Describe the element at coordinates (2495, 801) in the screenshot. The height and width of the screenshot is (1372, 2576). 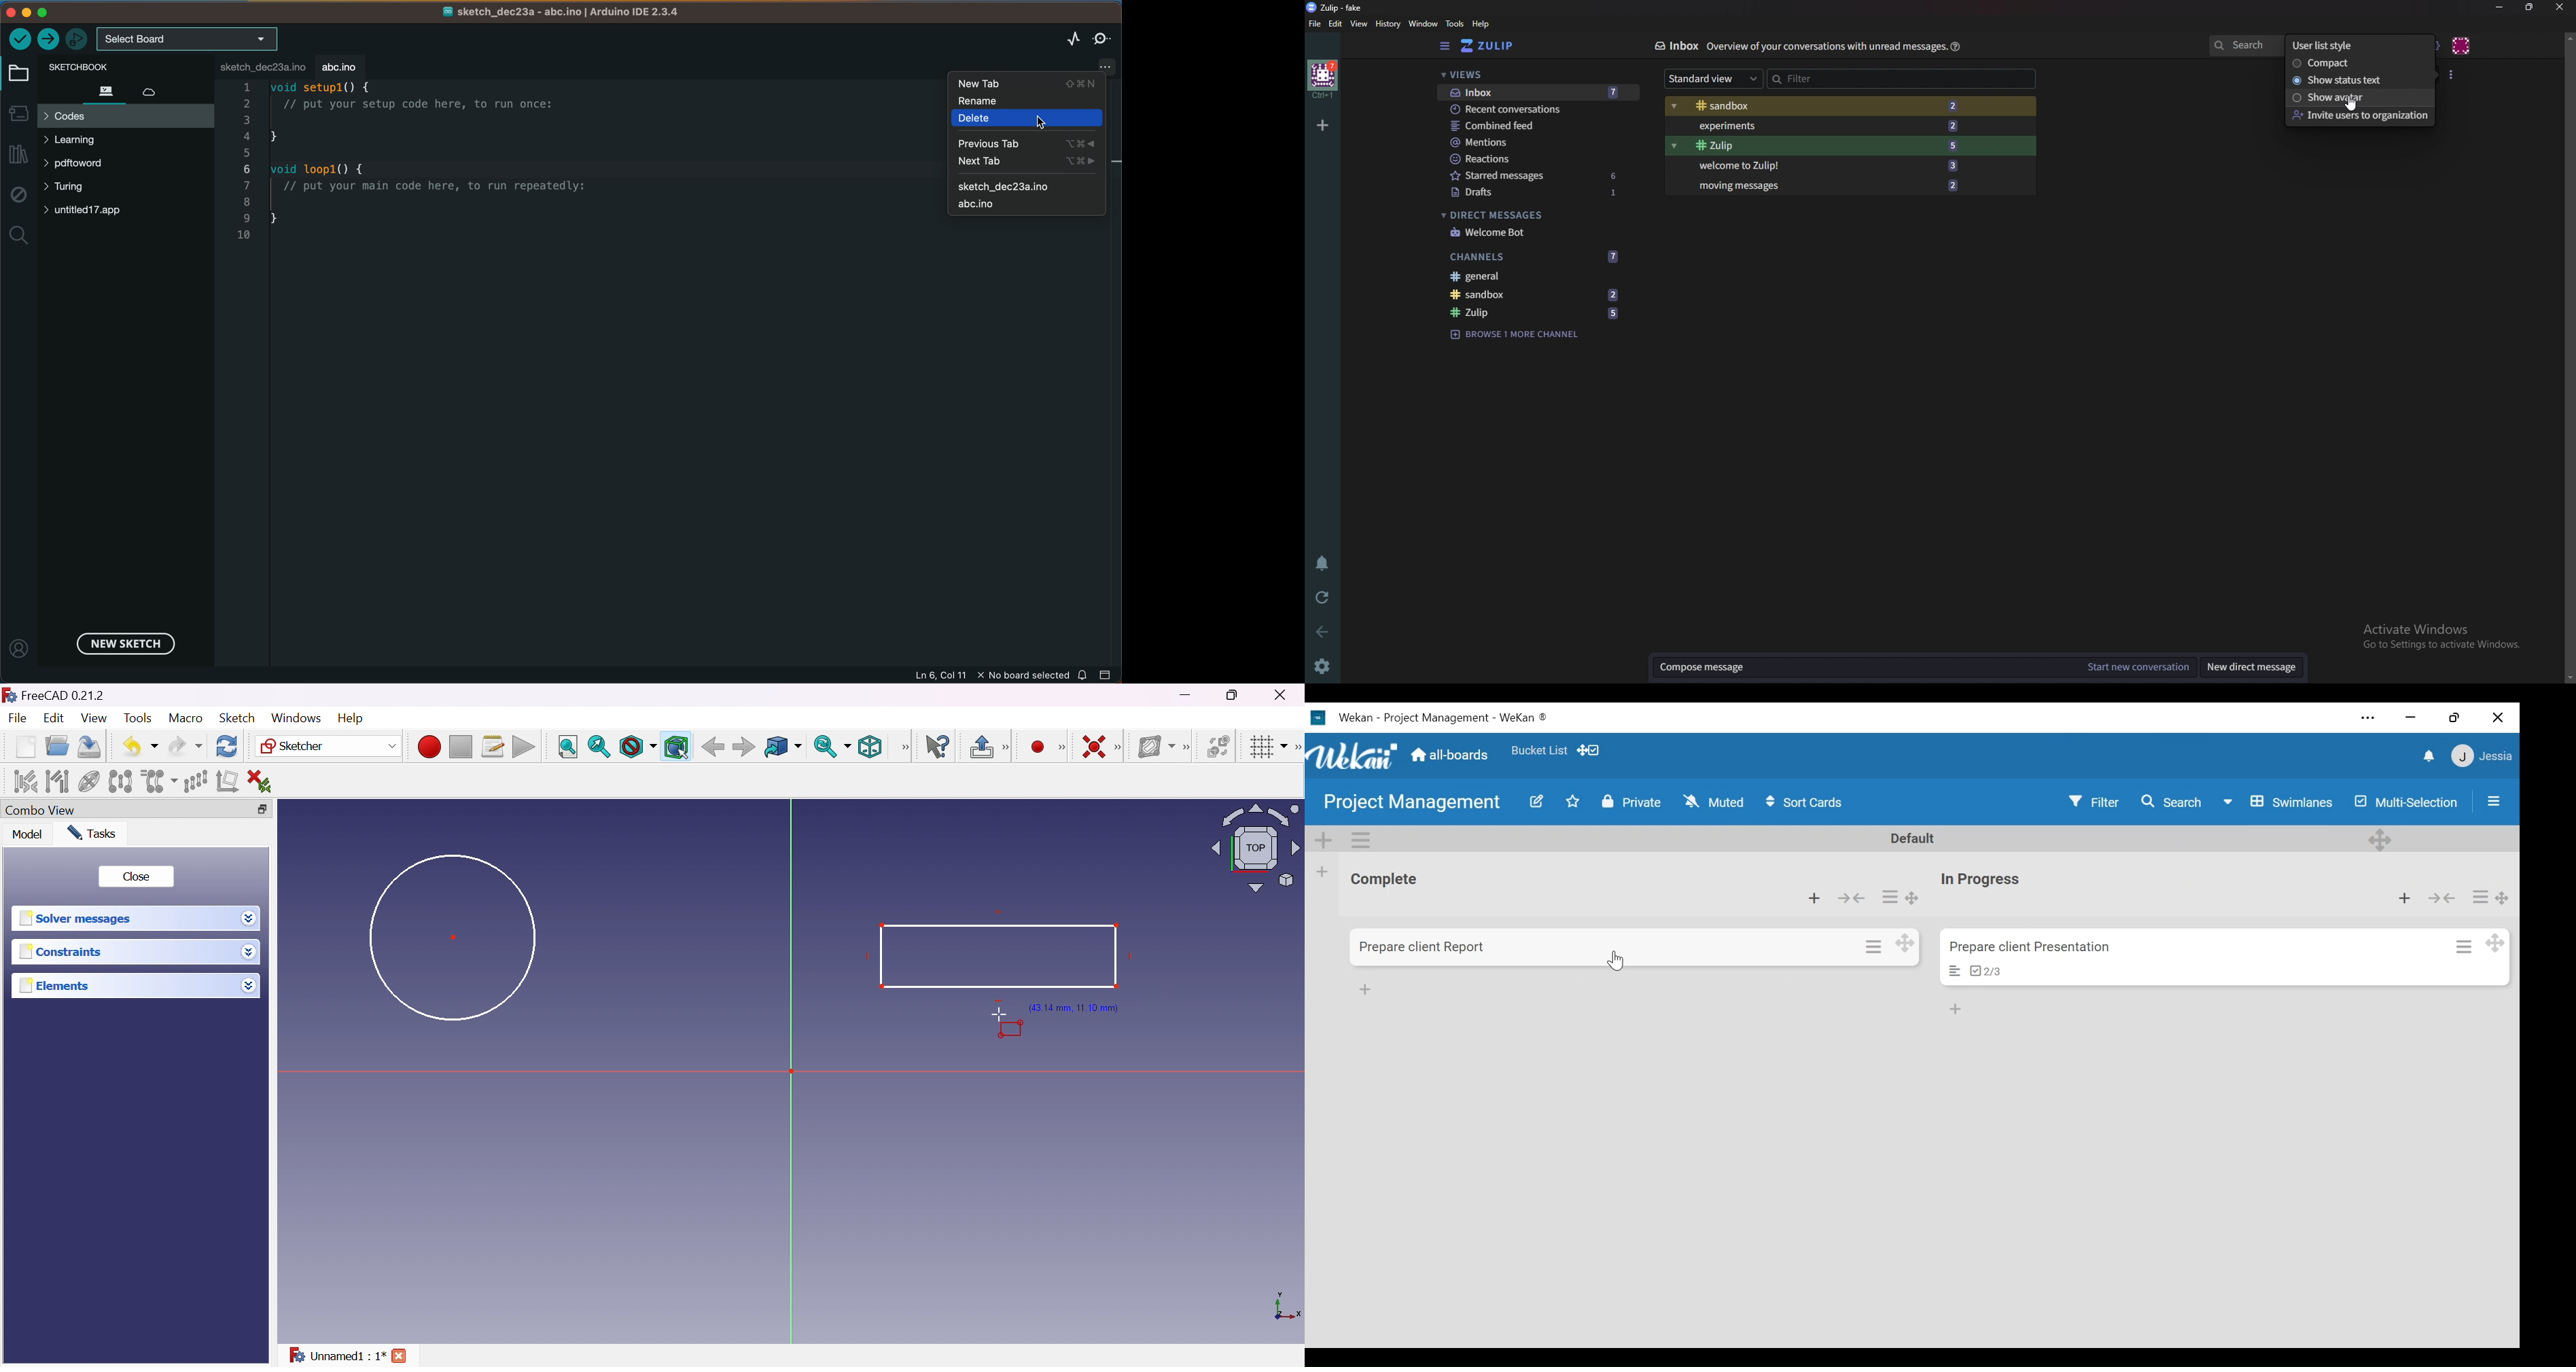
I see `Sidebar` at that location.